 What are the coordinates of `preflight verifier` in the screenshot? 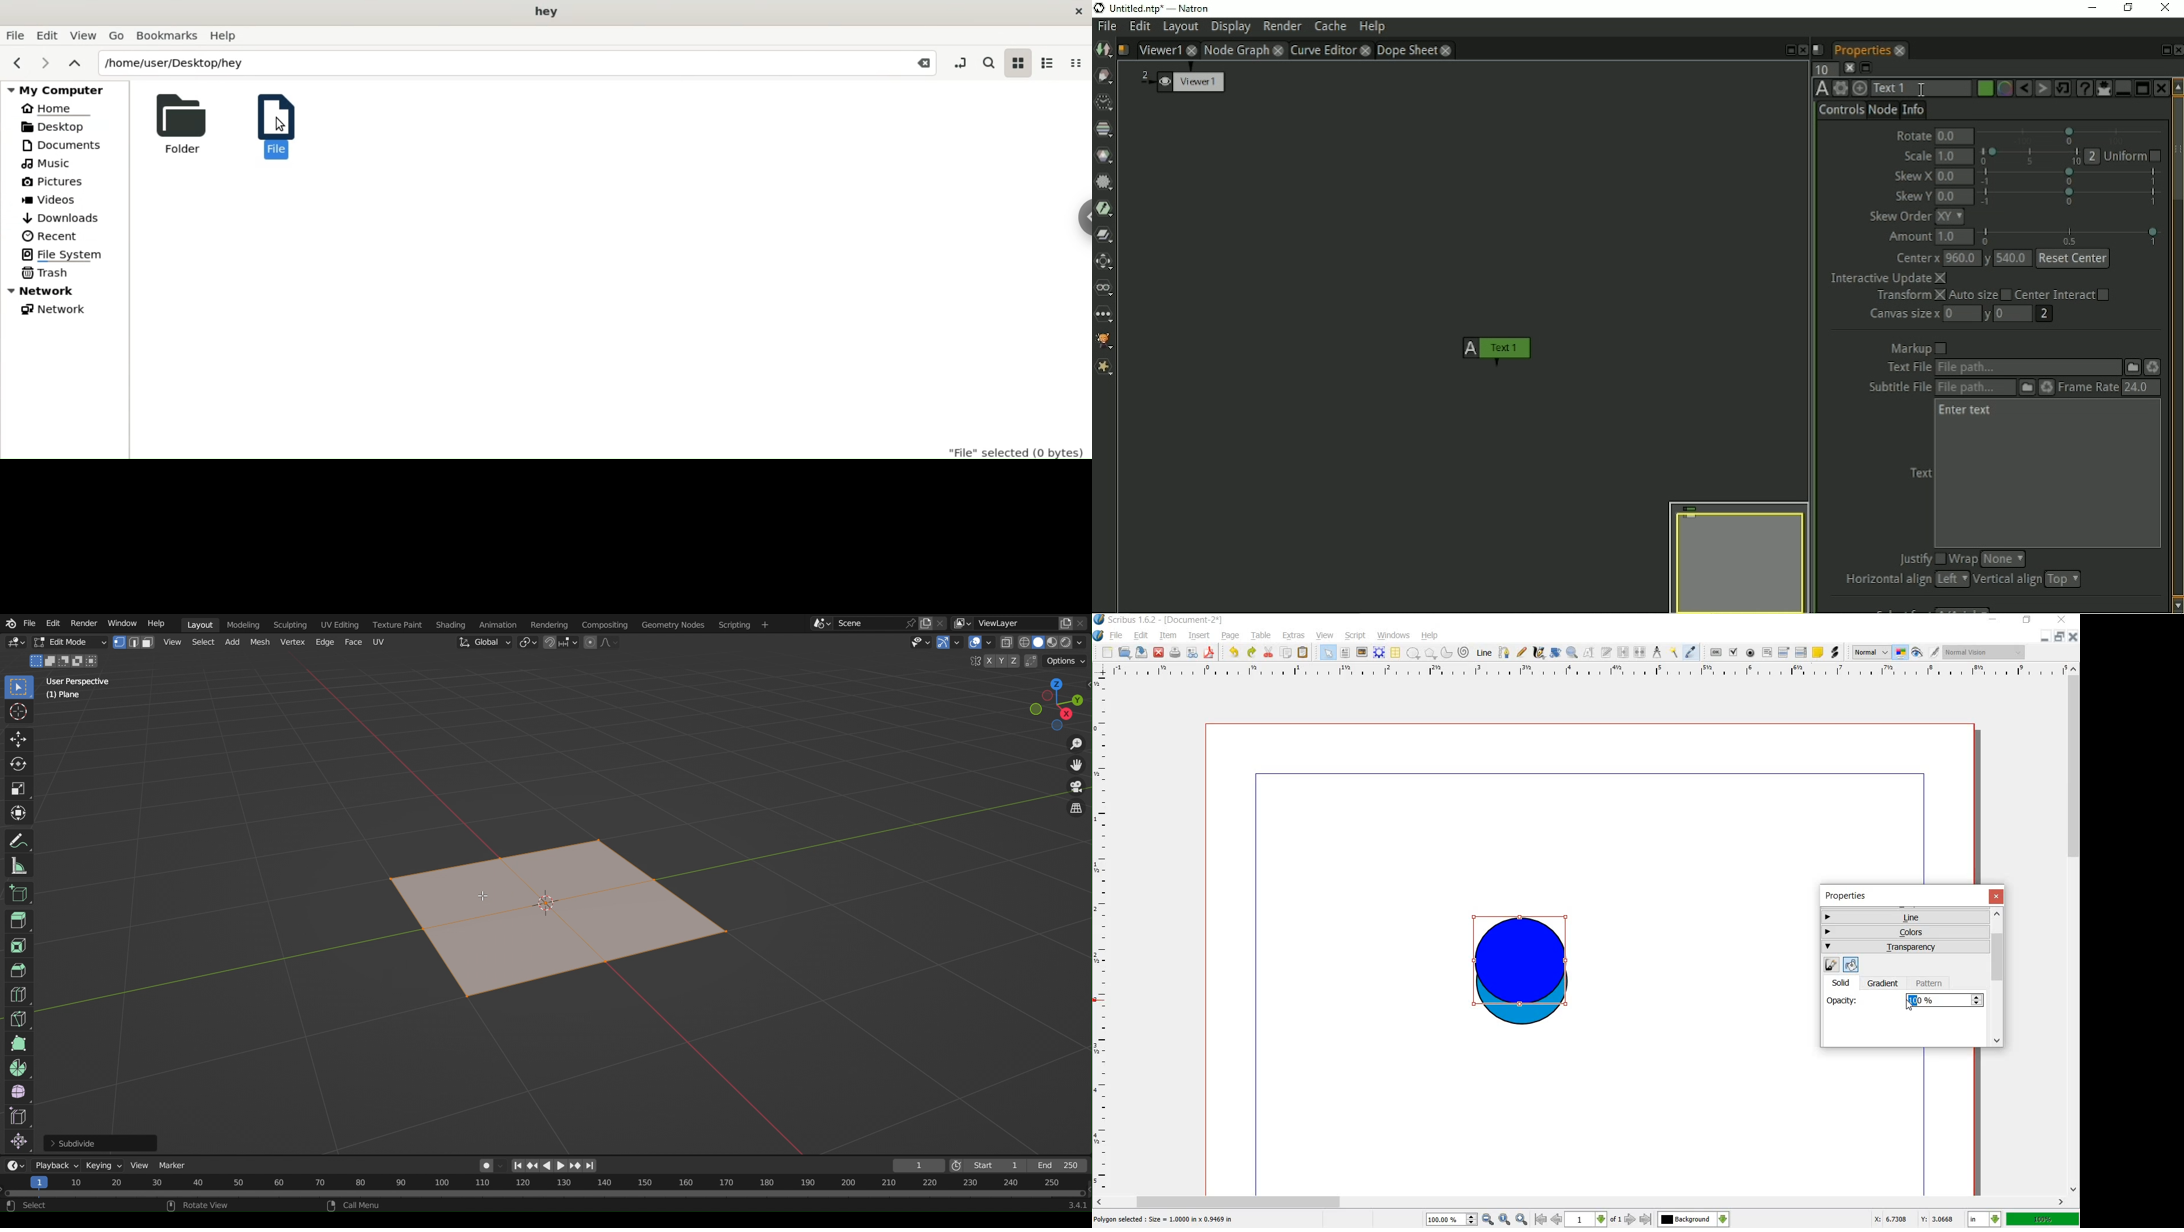 It's located at (1193, 653).